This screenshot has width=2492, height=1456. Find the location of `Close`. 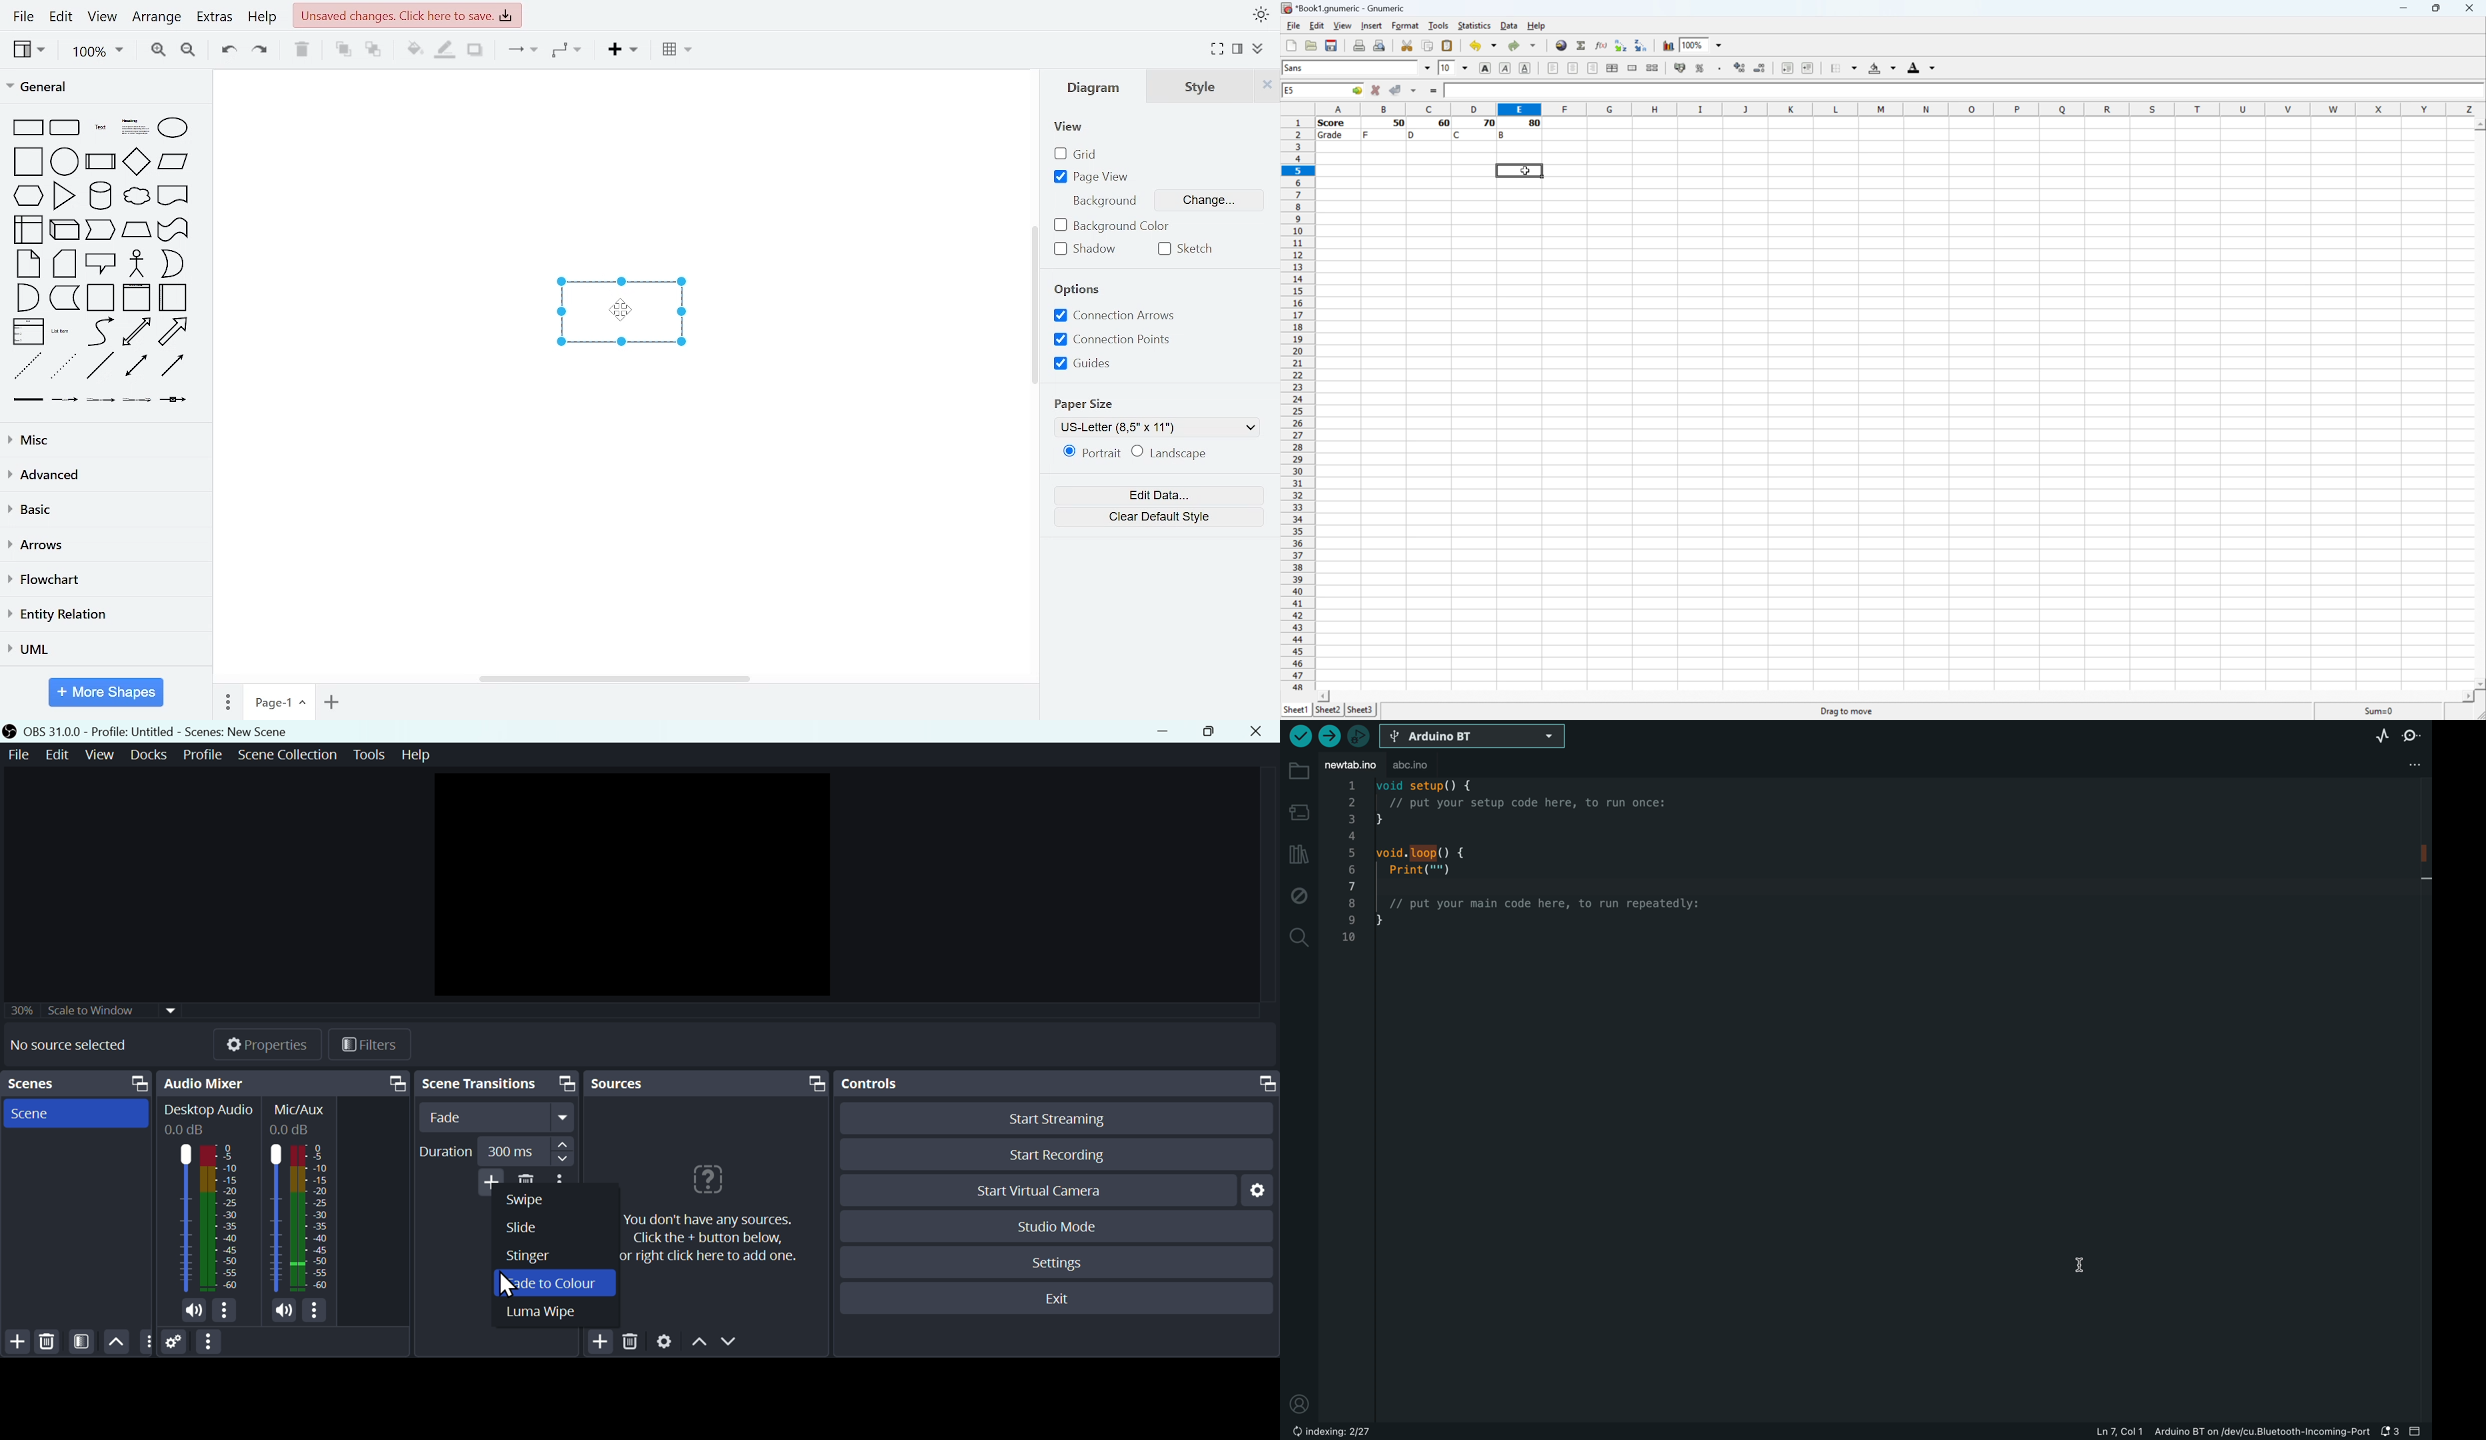

Close is located at coordinates (1261, 731).